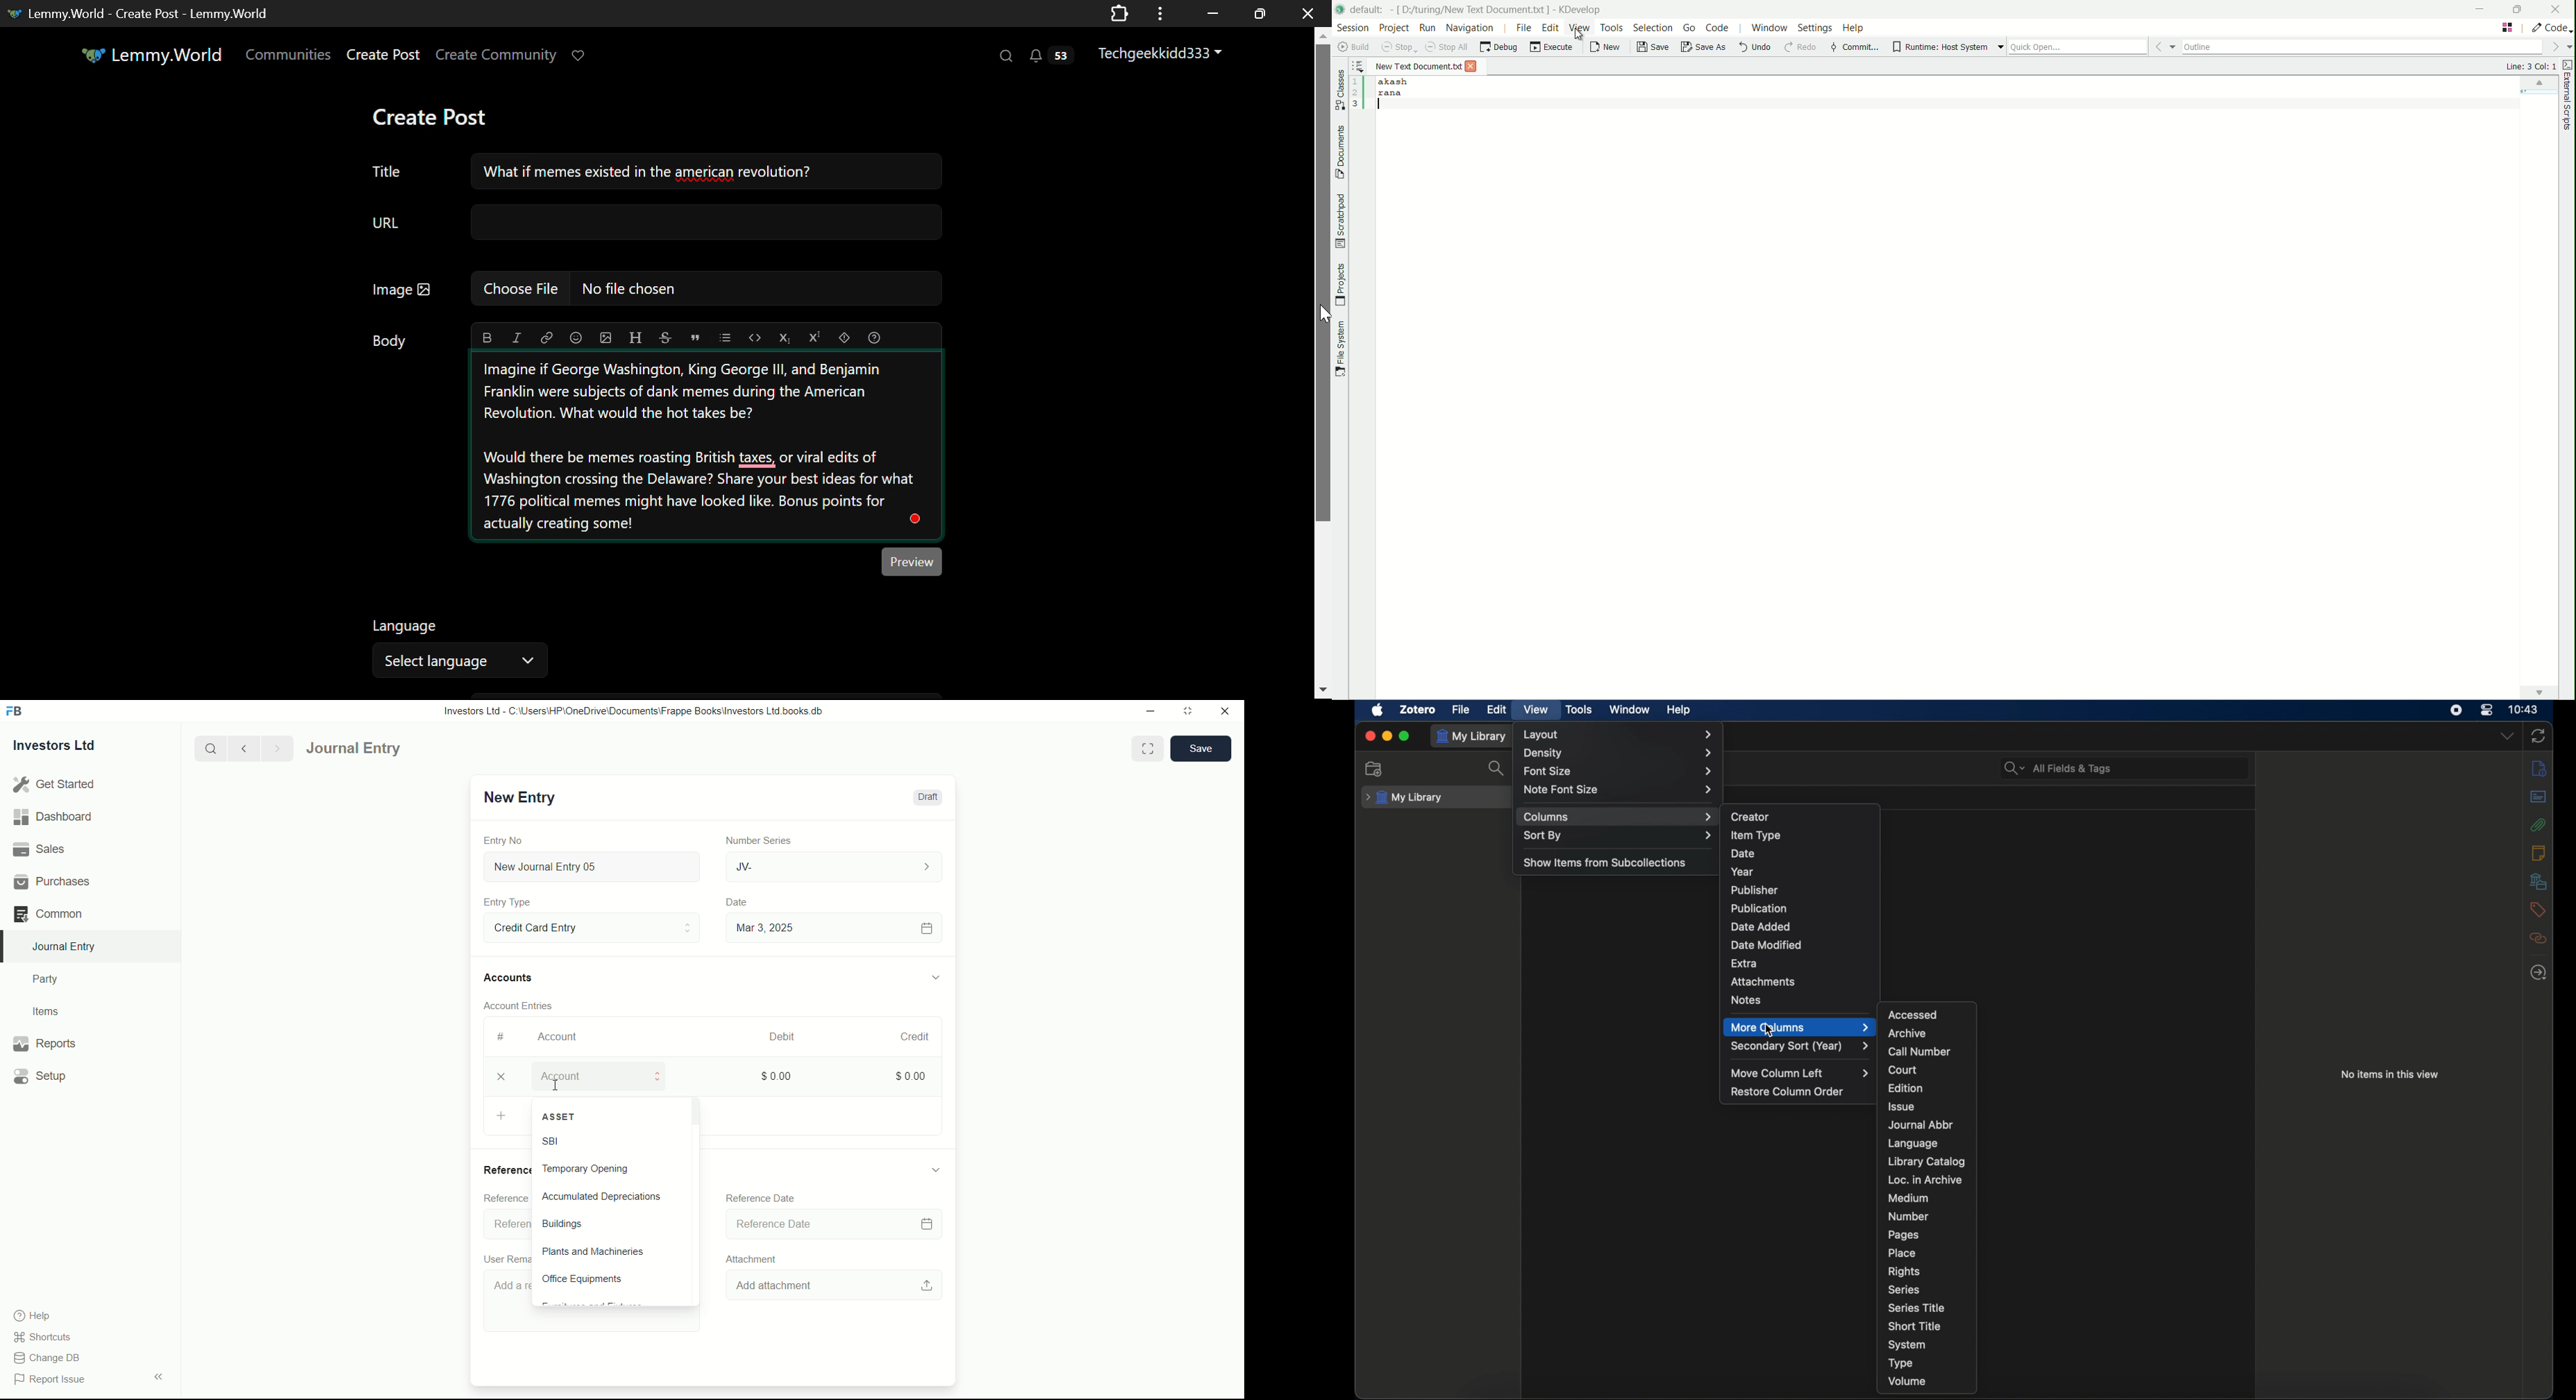  Describe the element at coordinates (1612, 27) in the screenshot. I see `tools menu` at that location.